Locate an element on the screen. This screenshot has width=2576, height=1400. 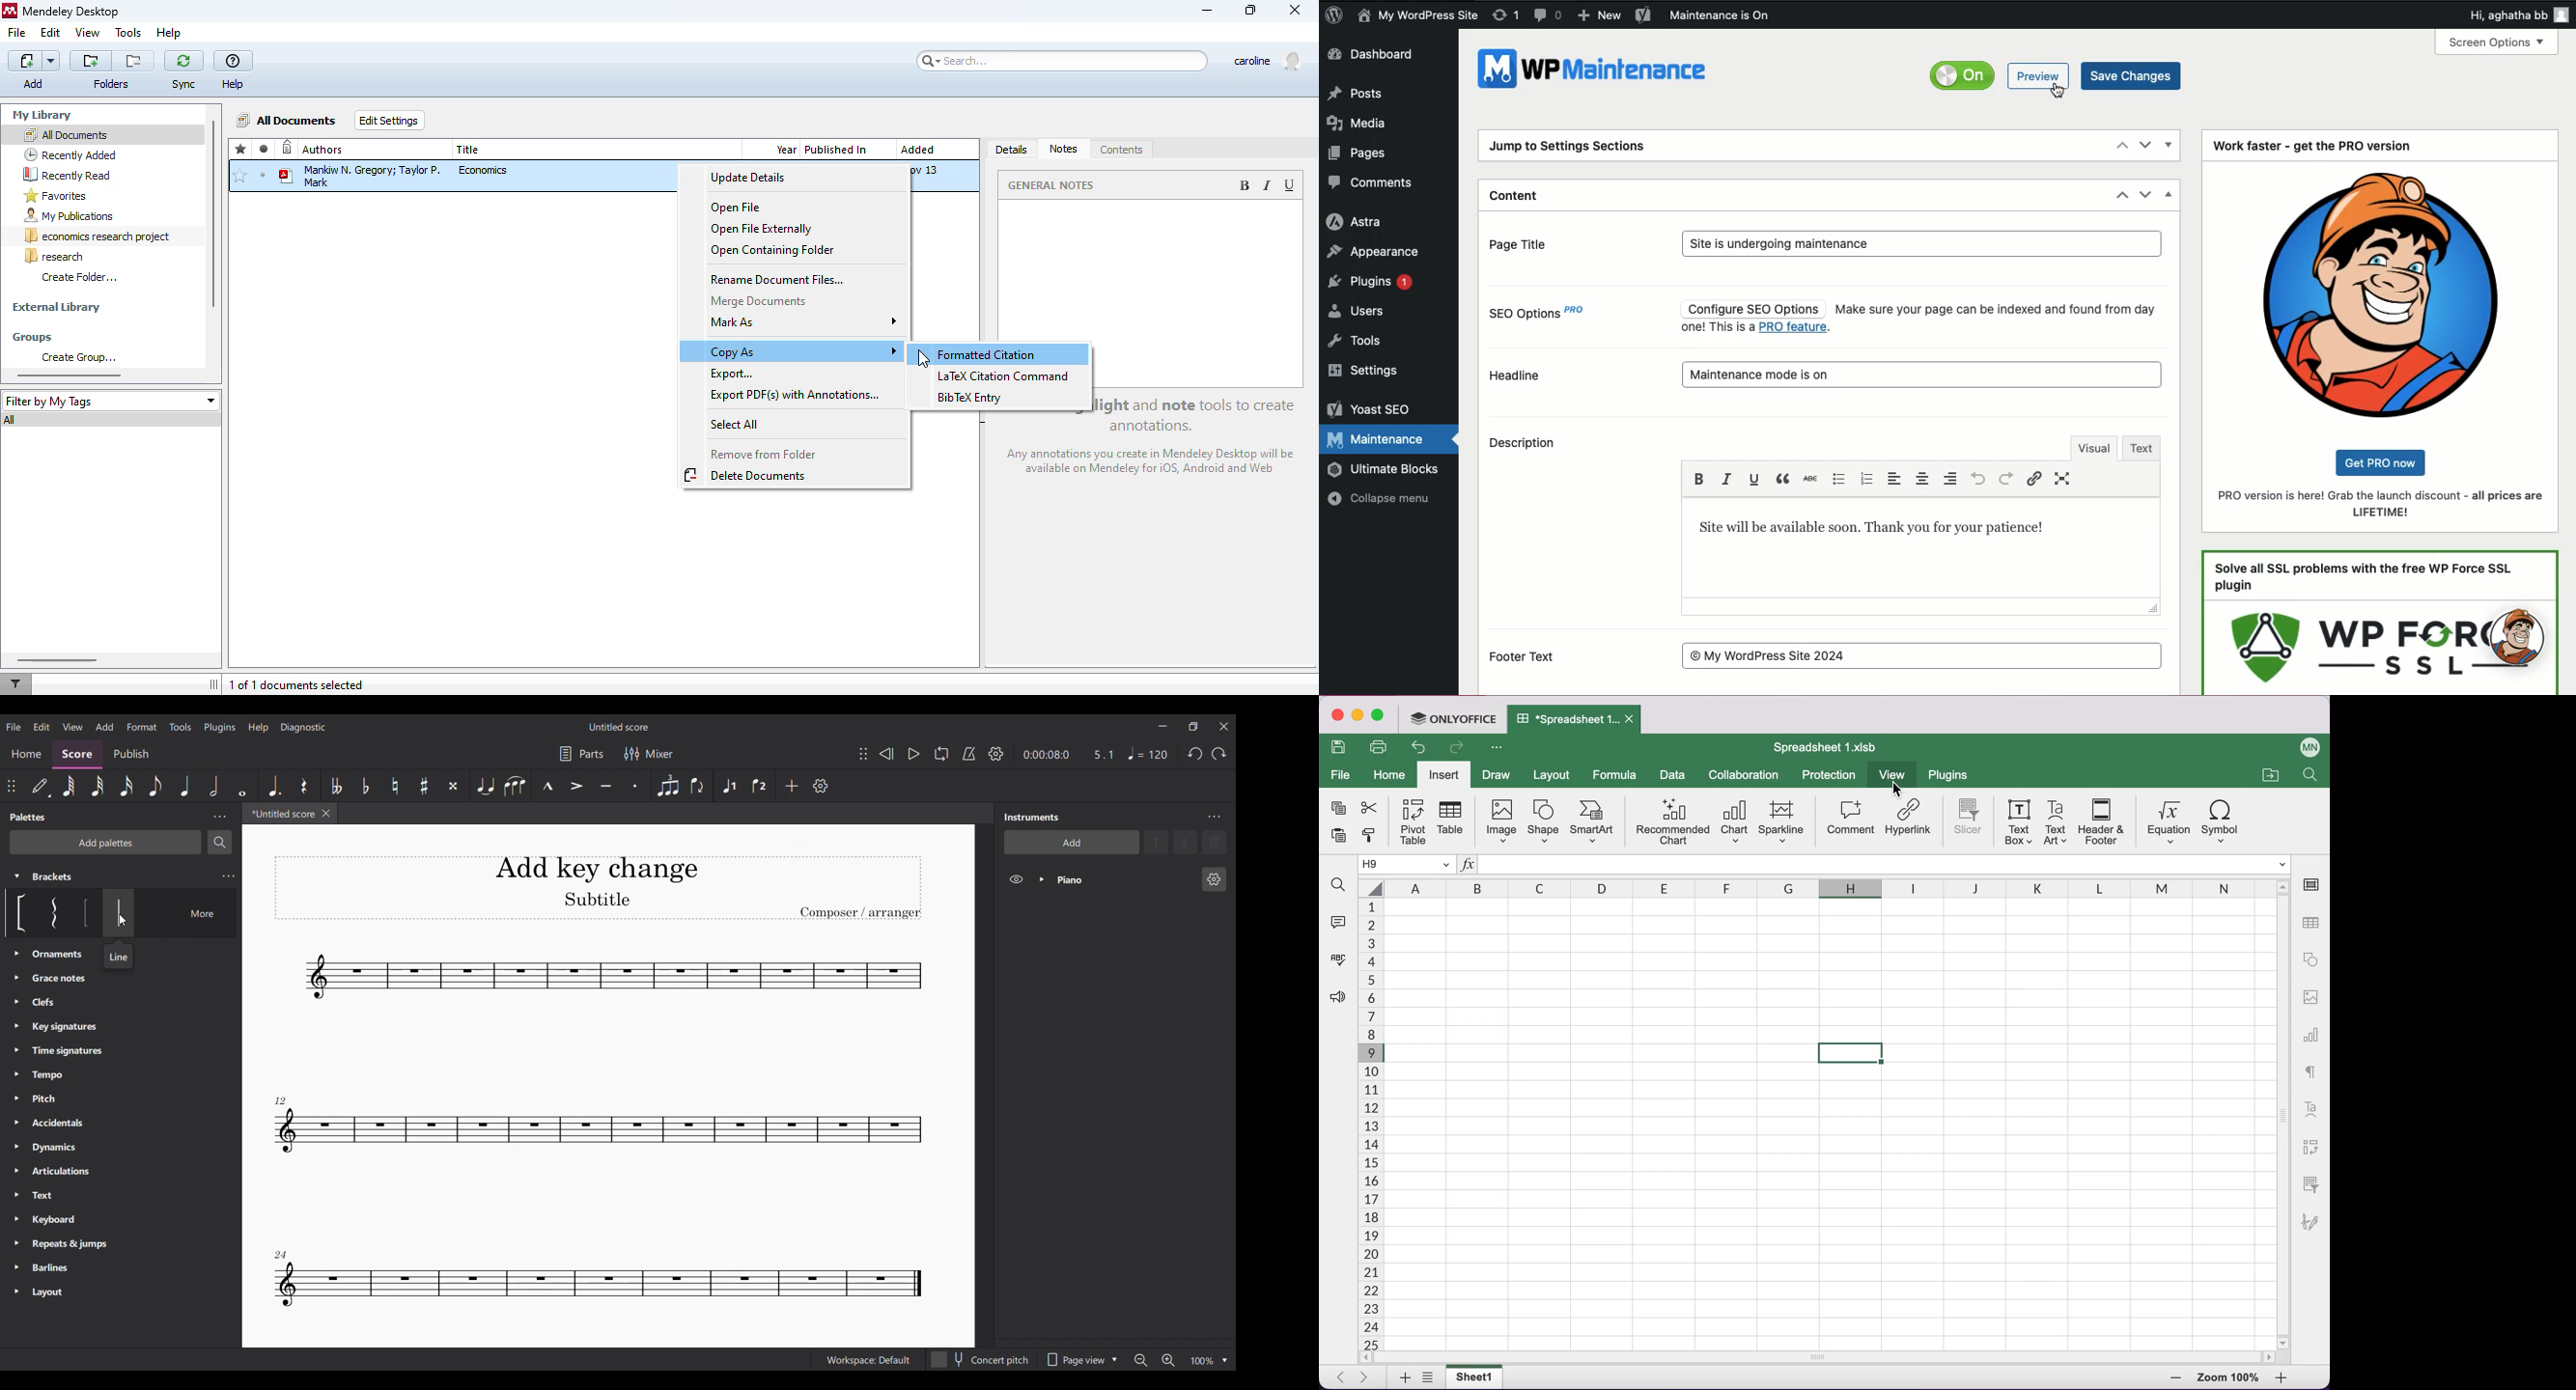
all is located at coordinates (12, 420).